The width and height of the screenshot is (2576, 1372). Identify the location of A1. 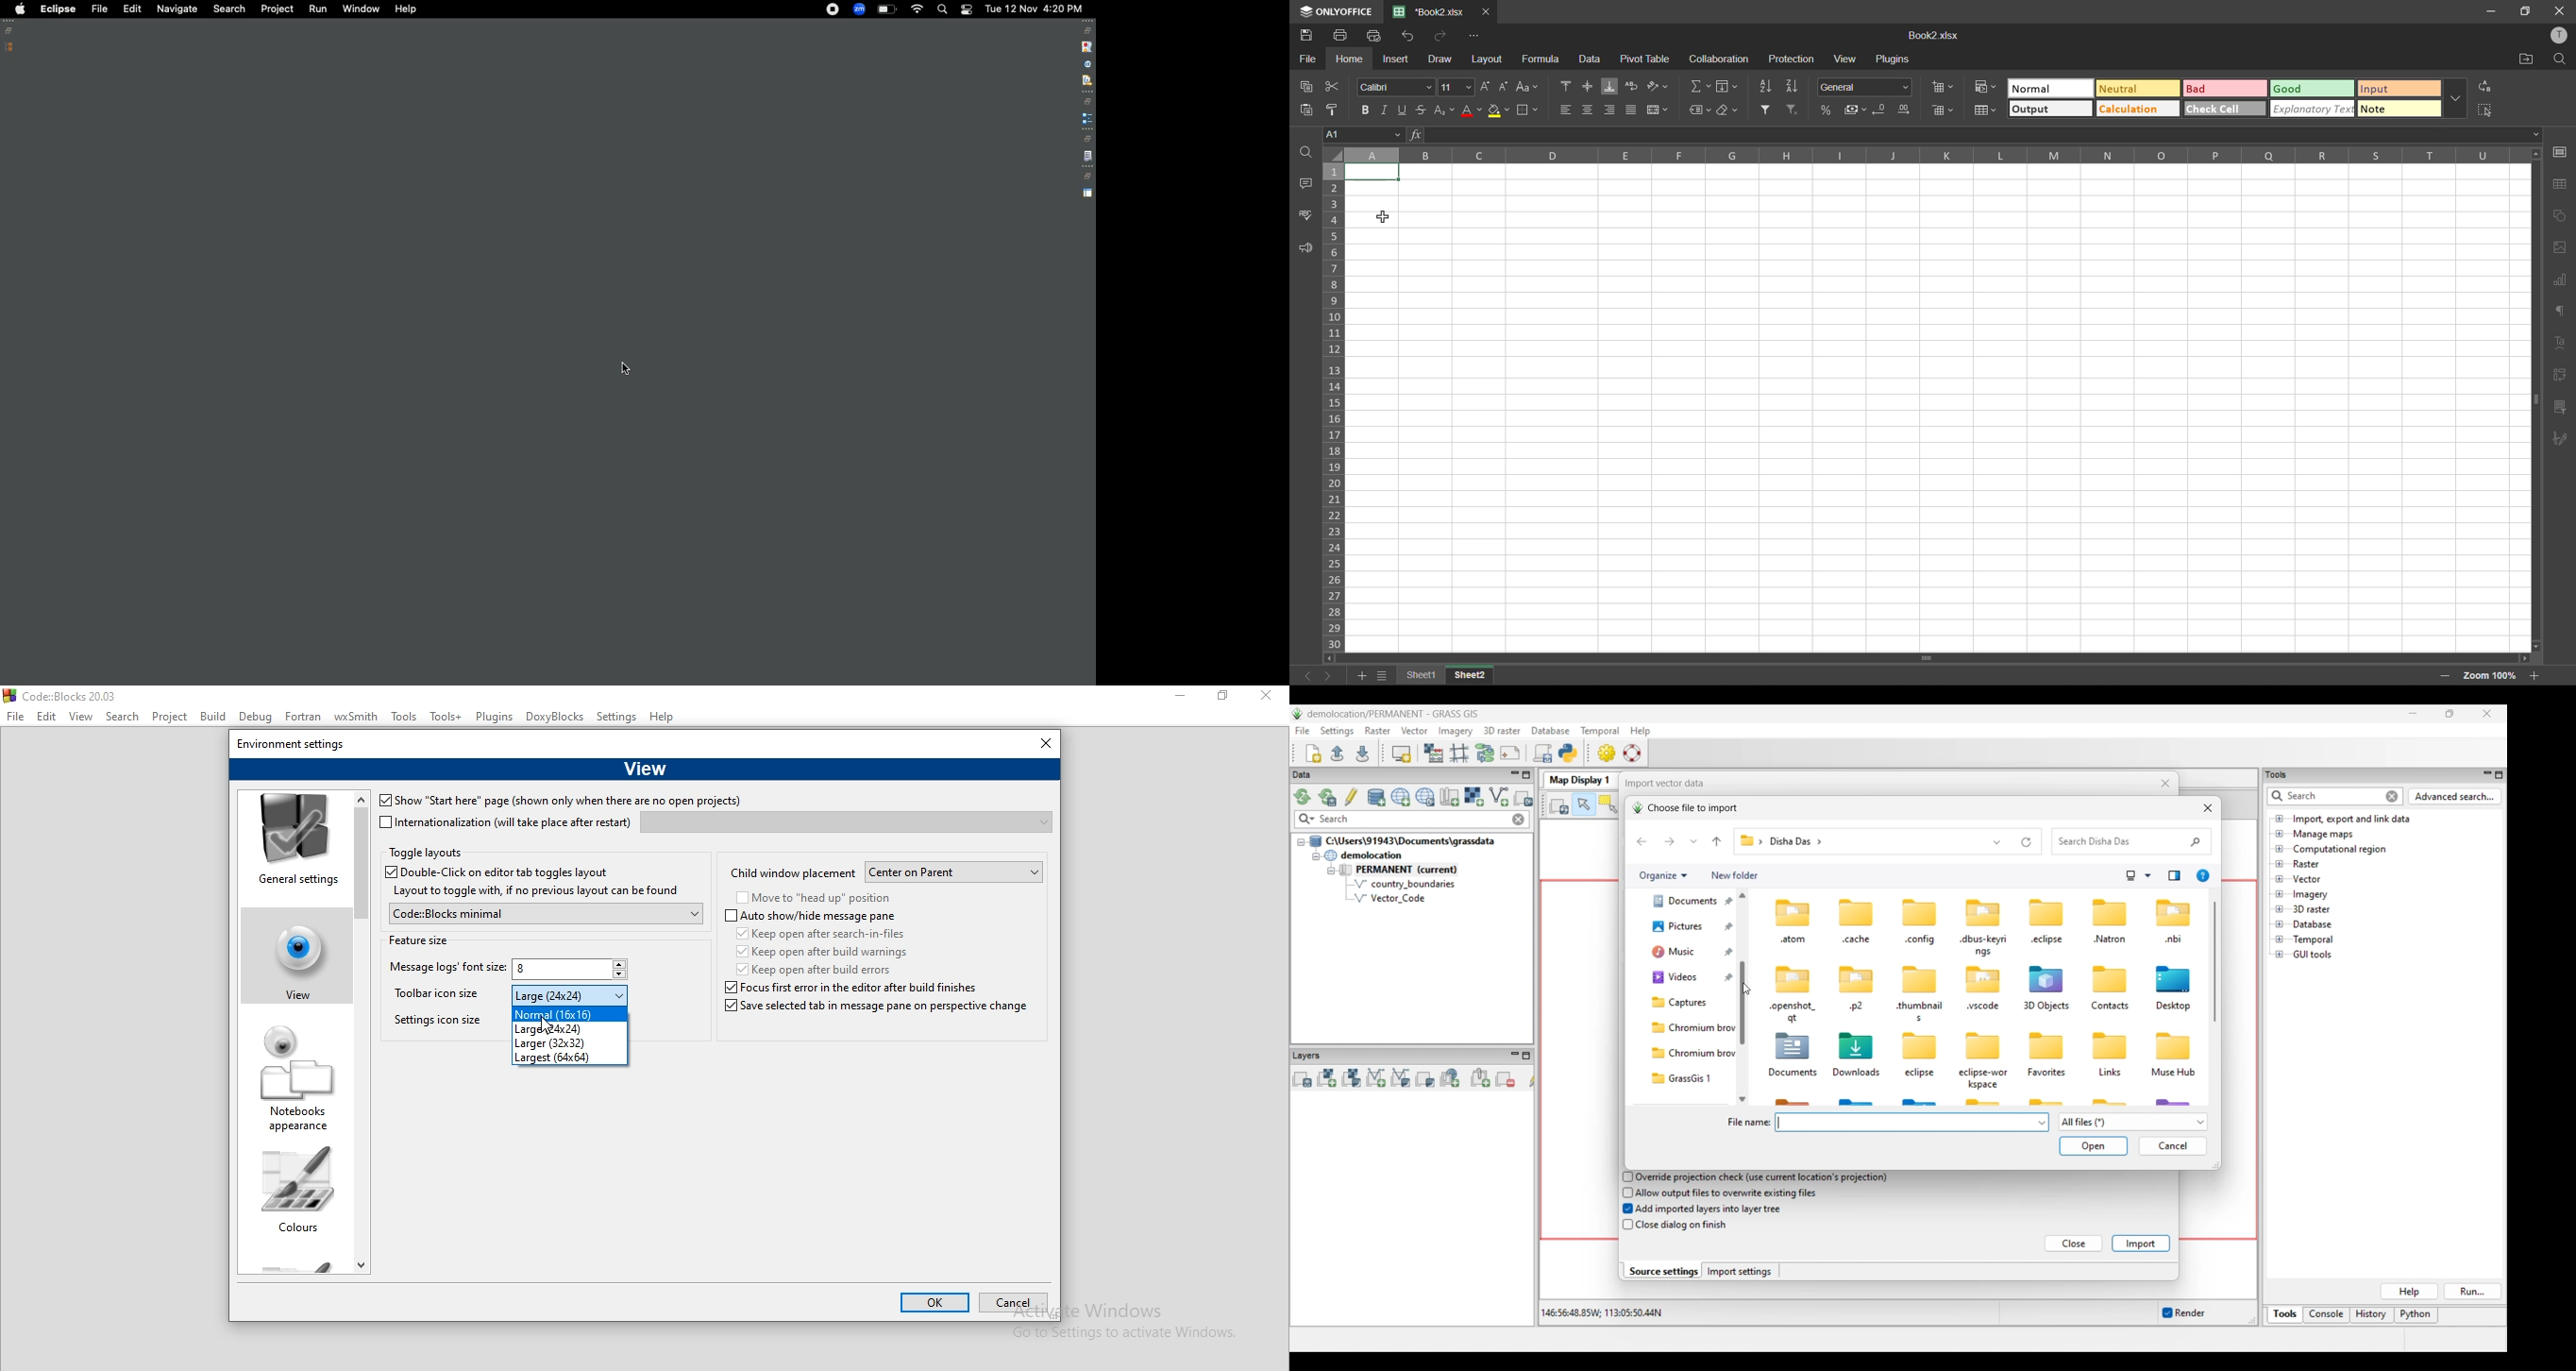
(1362, 135).